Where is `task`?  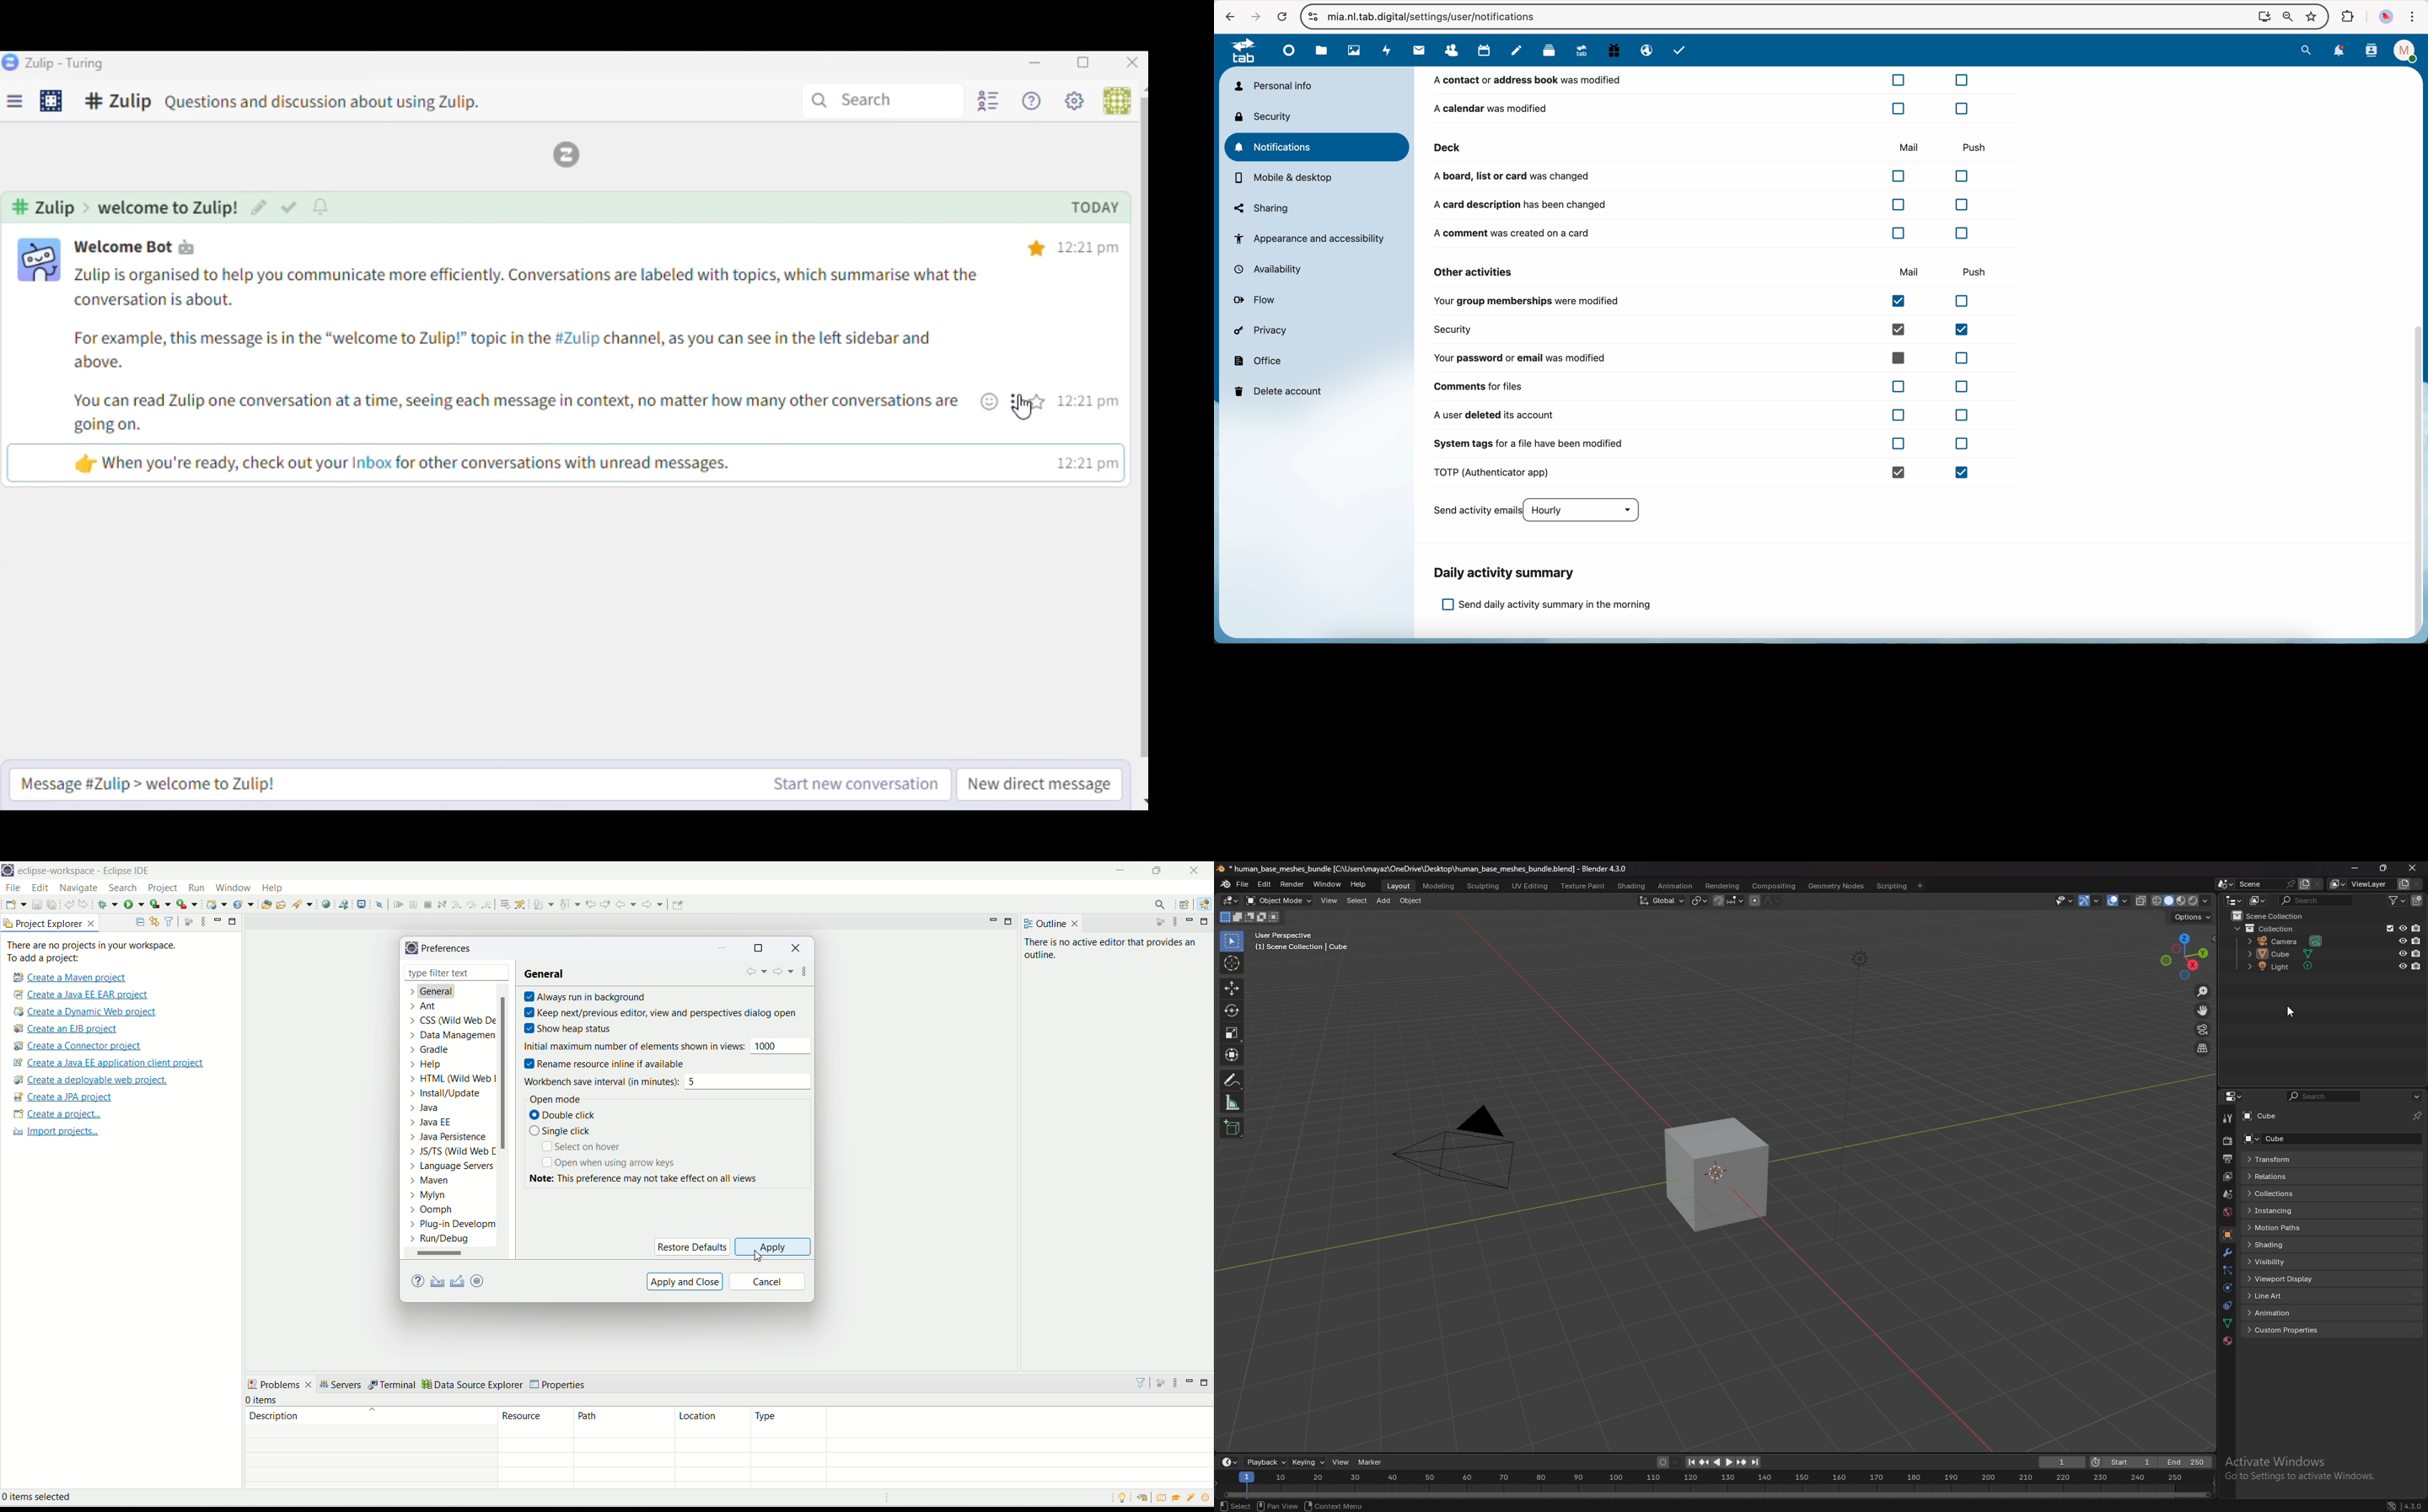 task is located at coordinates (1680, 52).